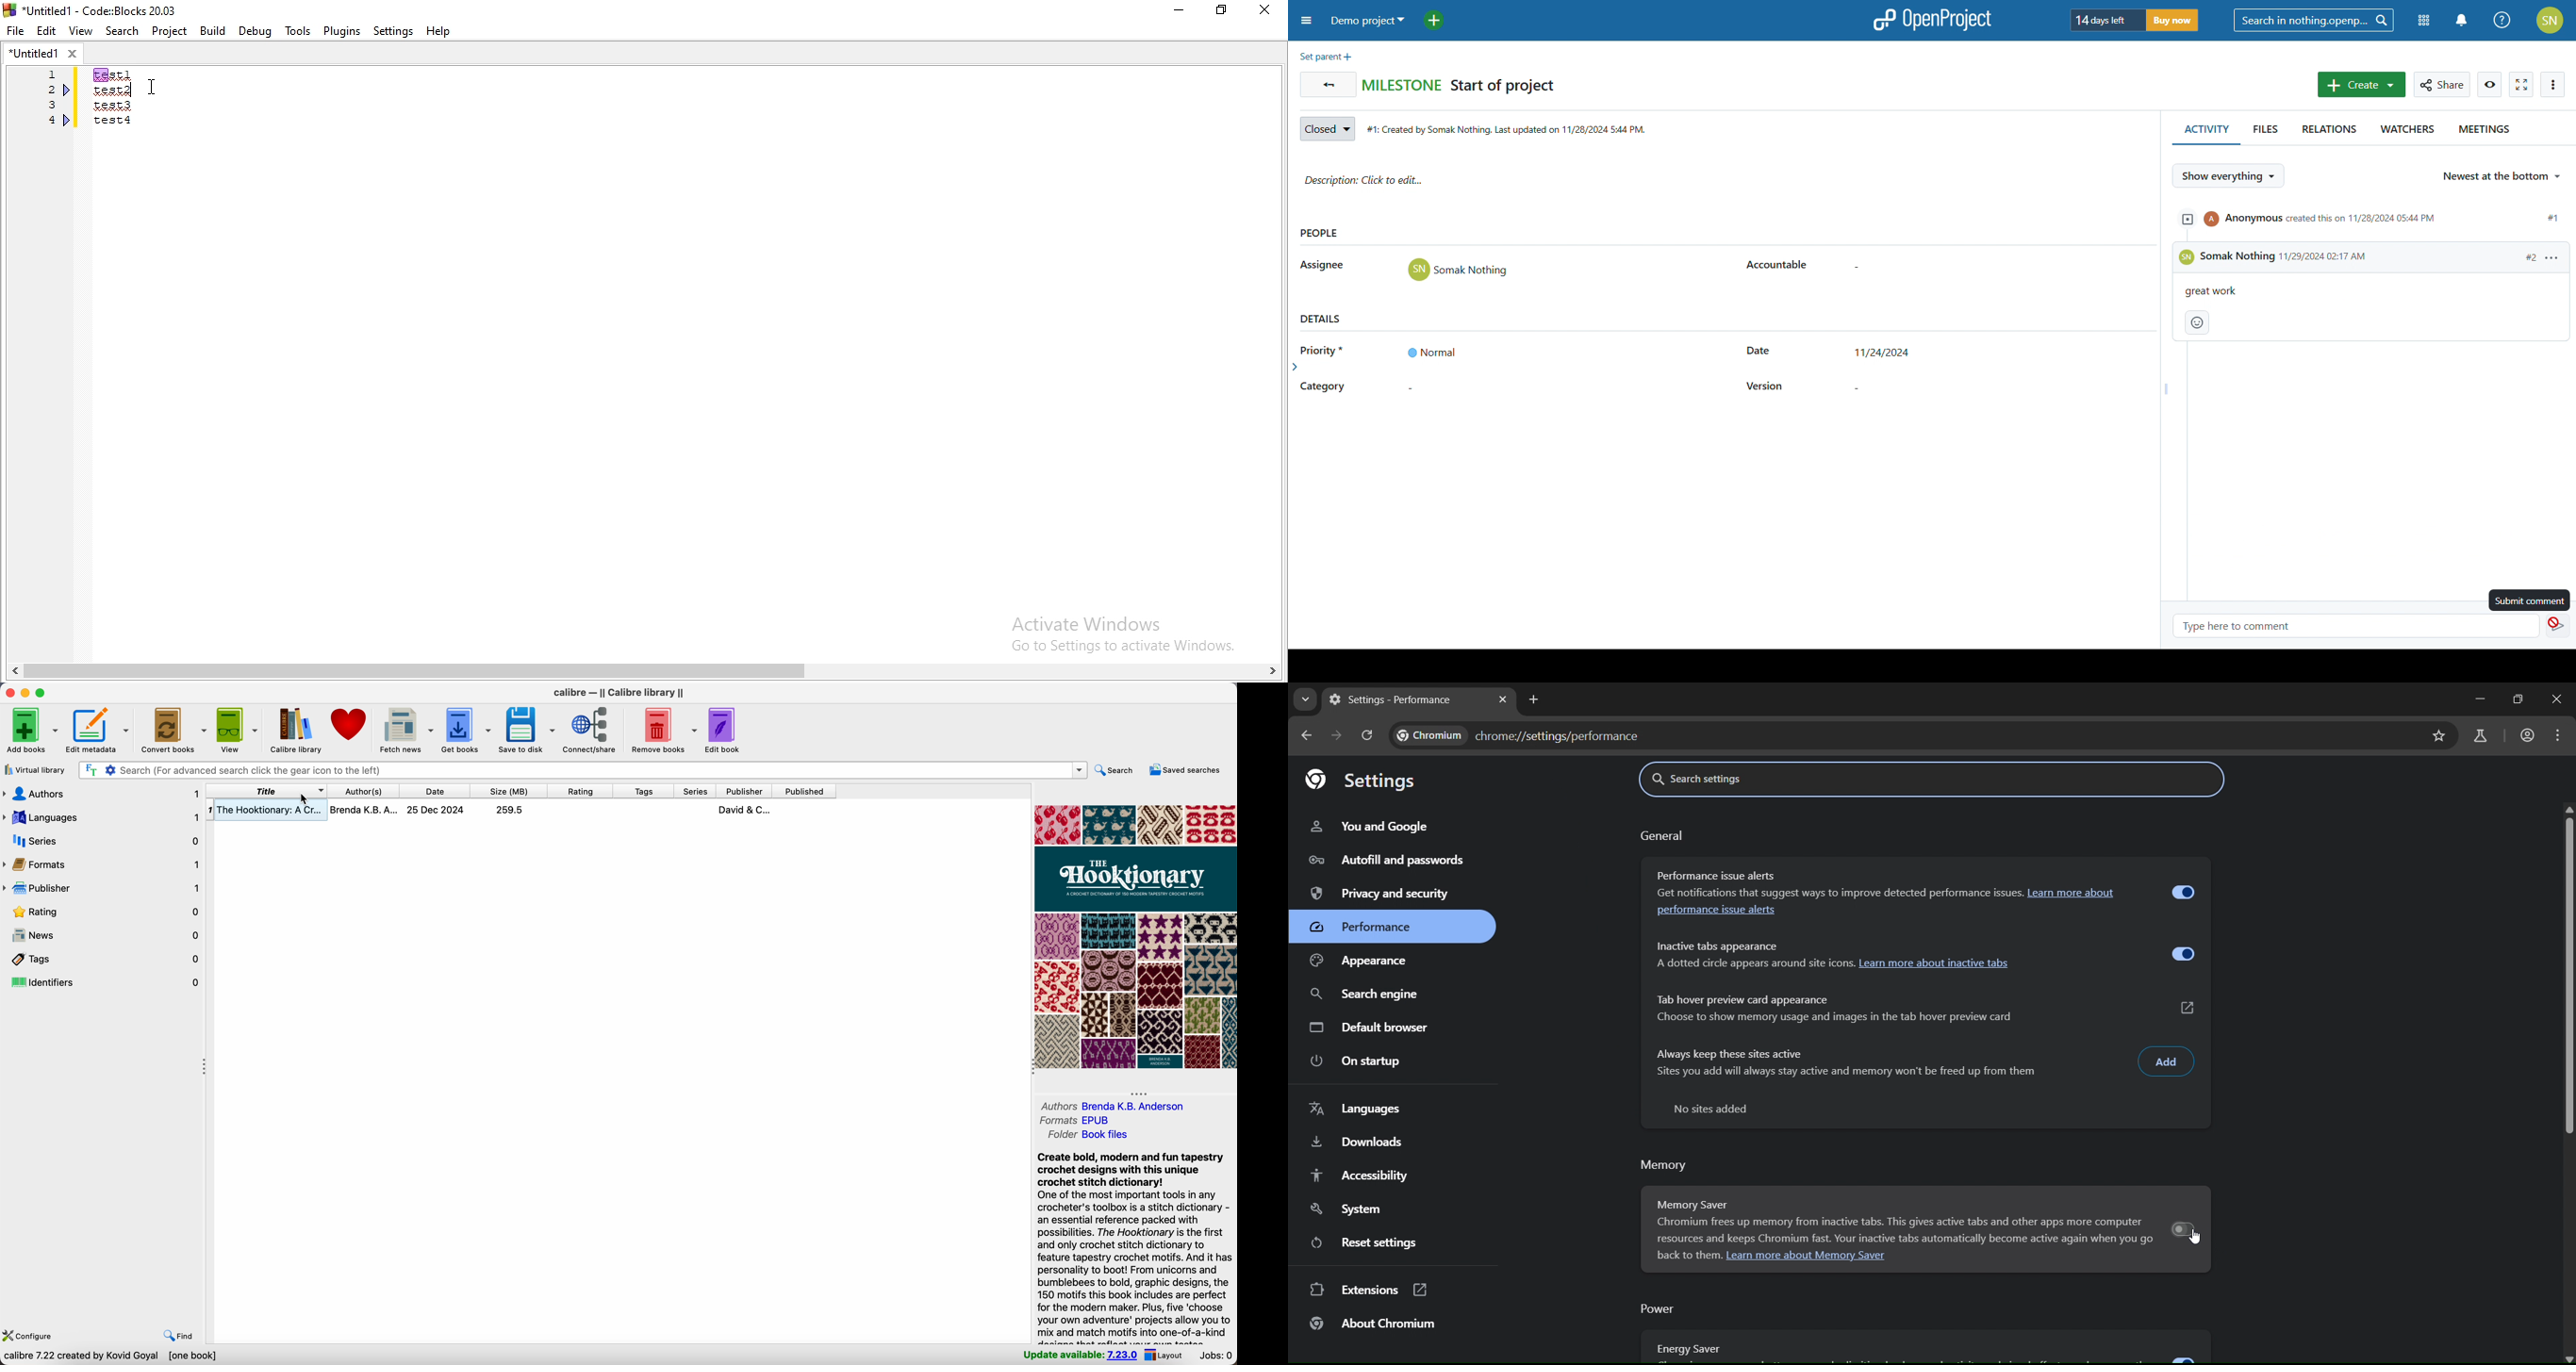 The height and width of the screenshot is (1372, 2576). I want to click on configure, so click(29, 1336).